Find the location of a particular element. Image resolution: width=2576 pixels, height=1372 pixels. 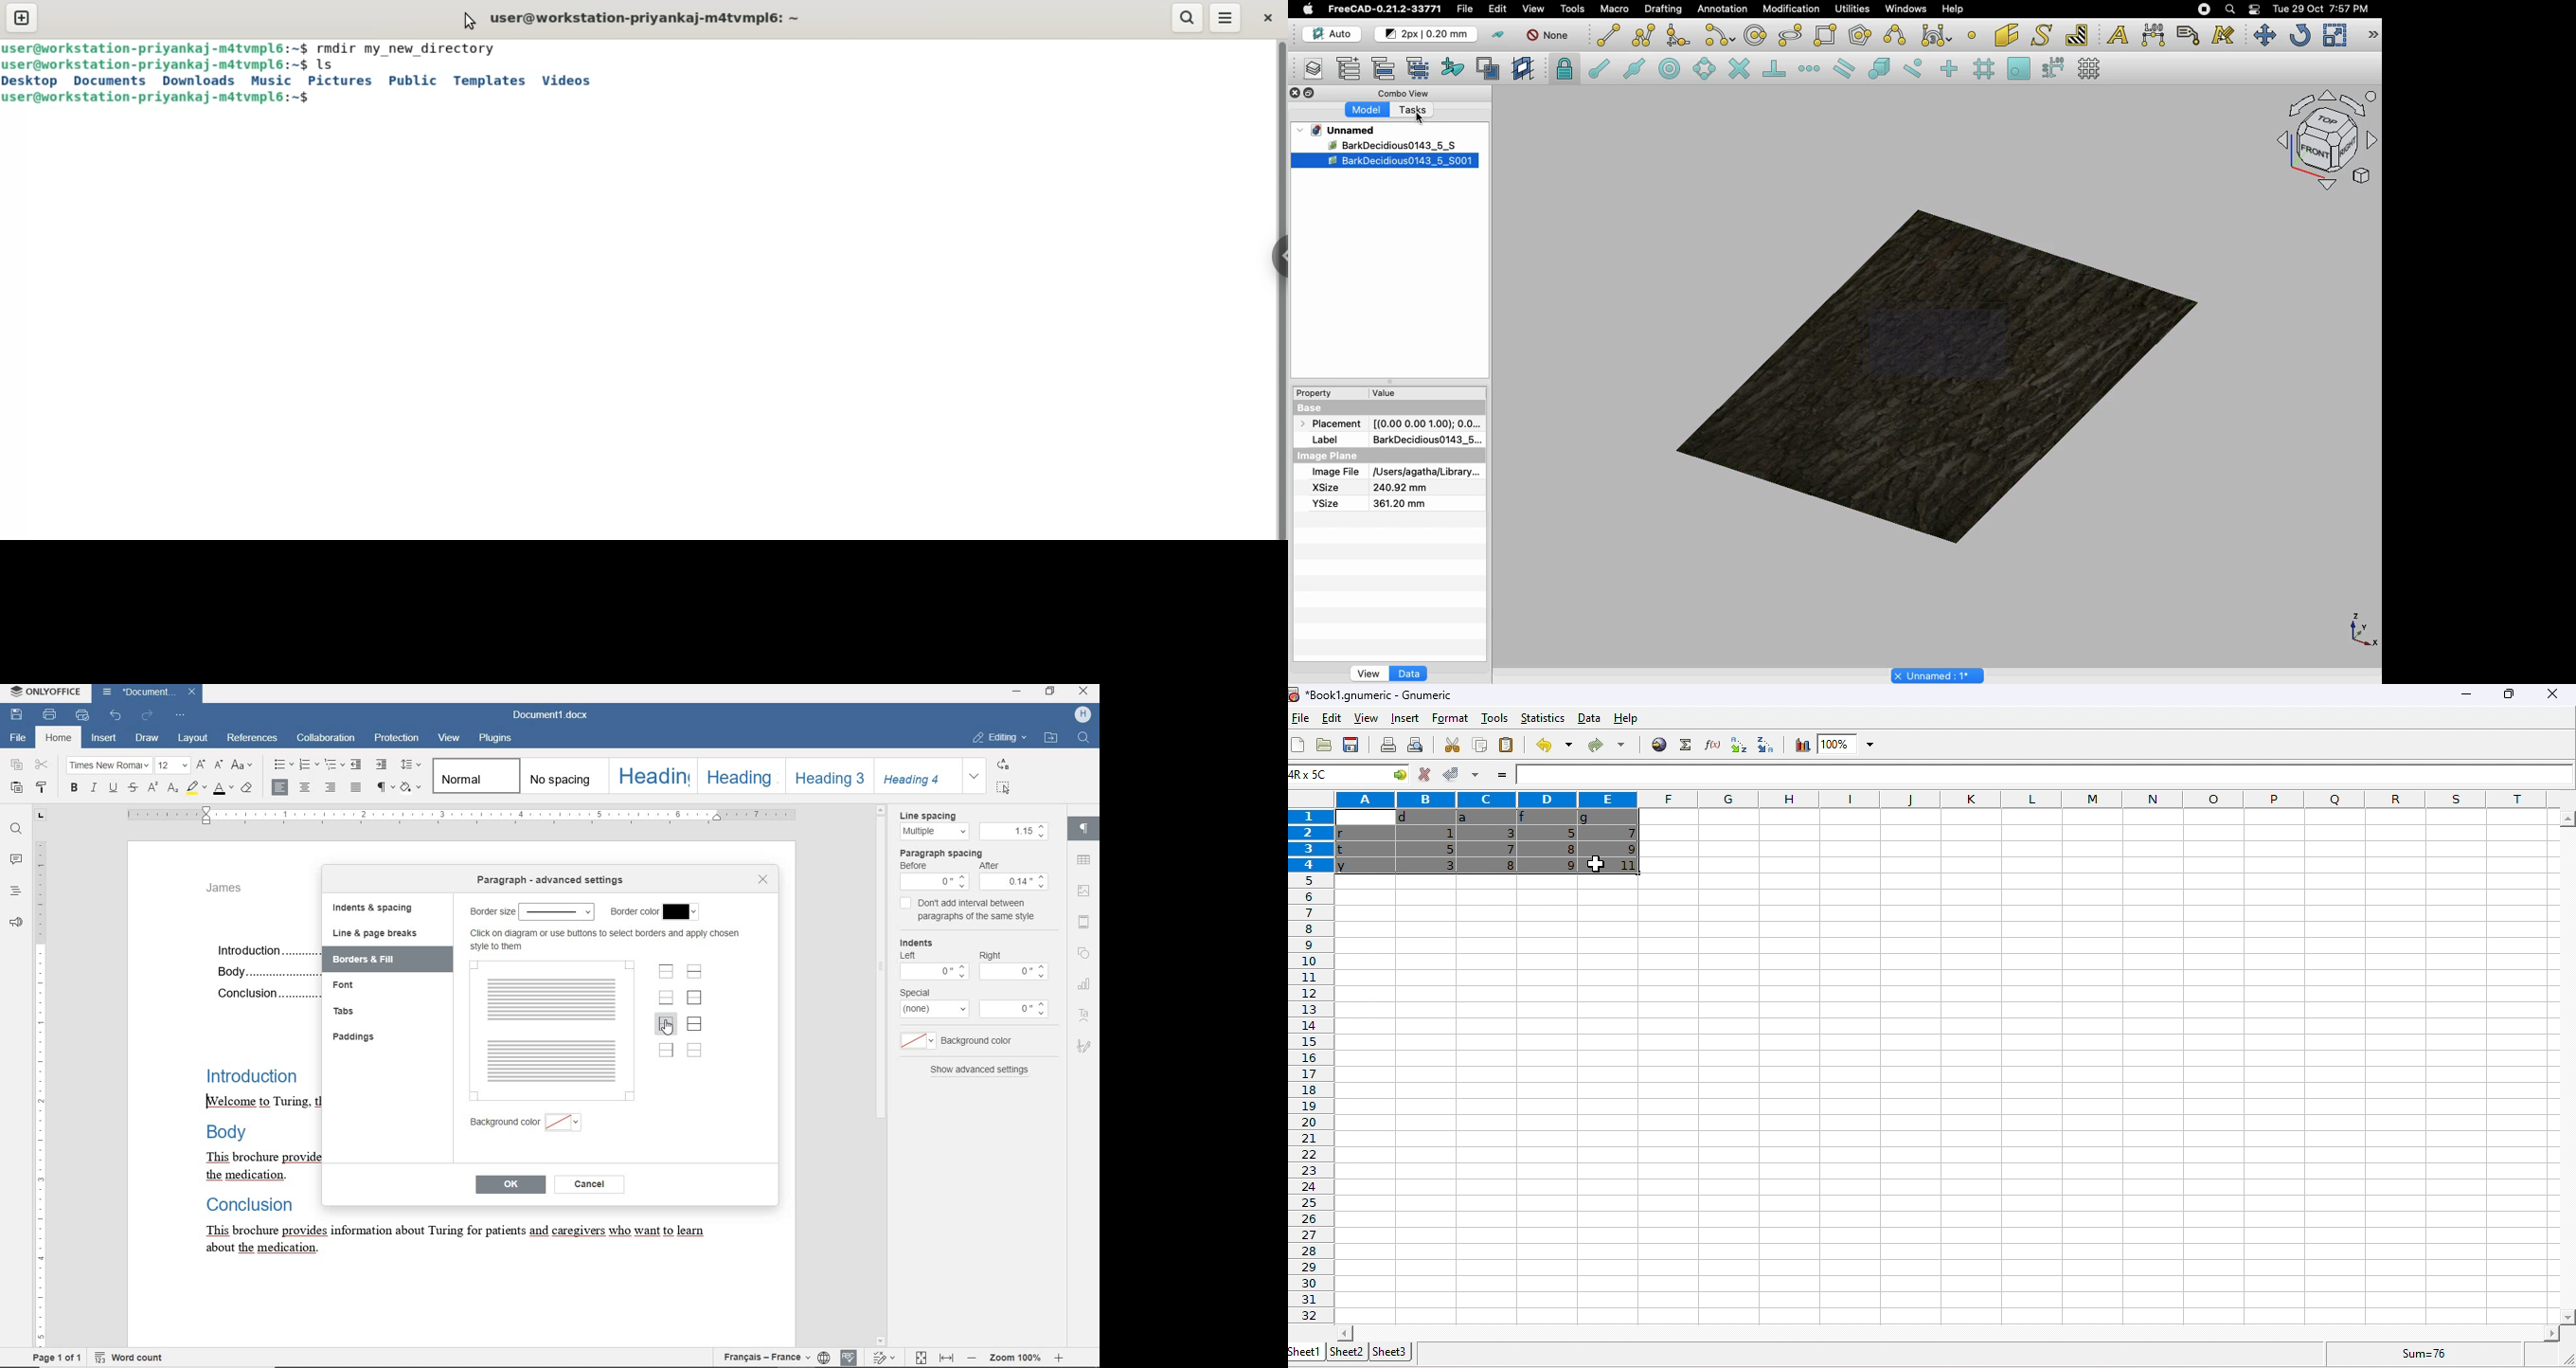

restore down is located at coordinates (1053, 693).